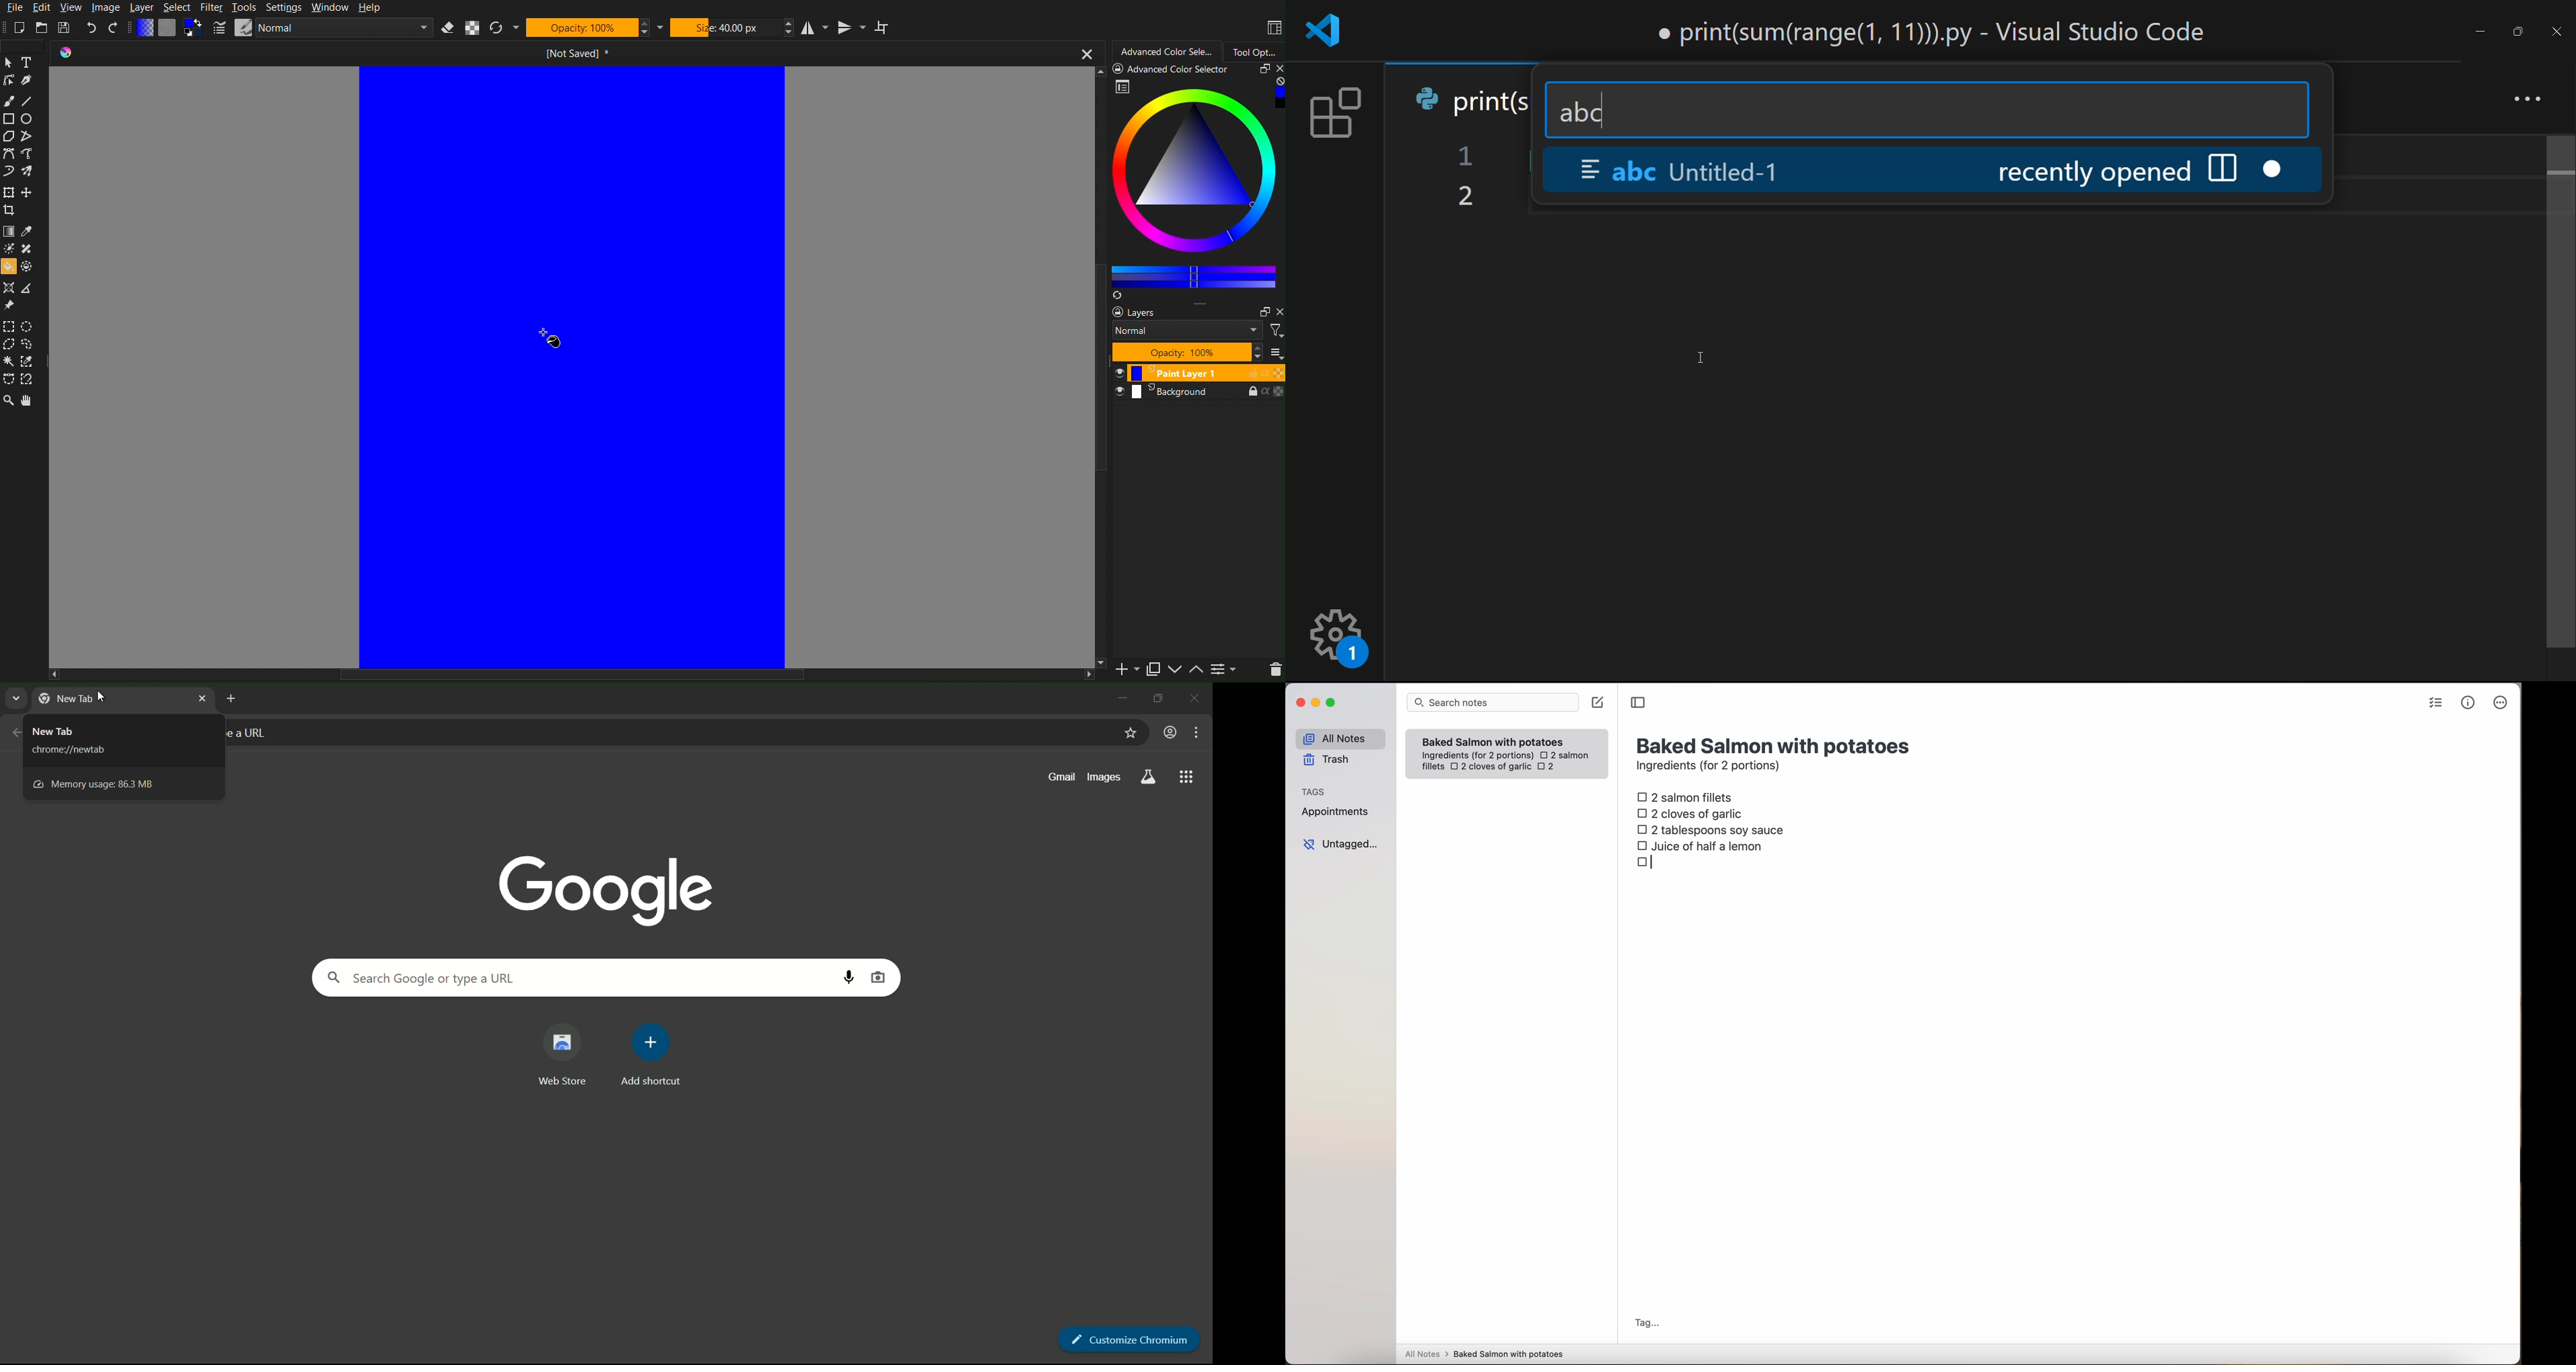 The height and width of the screenshot is (1372, 2576). Describe the element at coordinates (1688, 796) in the screenshot. I see `2 salmon fillets` at that location.